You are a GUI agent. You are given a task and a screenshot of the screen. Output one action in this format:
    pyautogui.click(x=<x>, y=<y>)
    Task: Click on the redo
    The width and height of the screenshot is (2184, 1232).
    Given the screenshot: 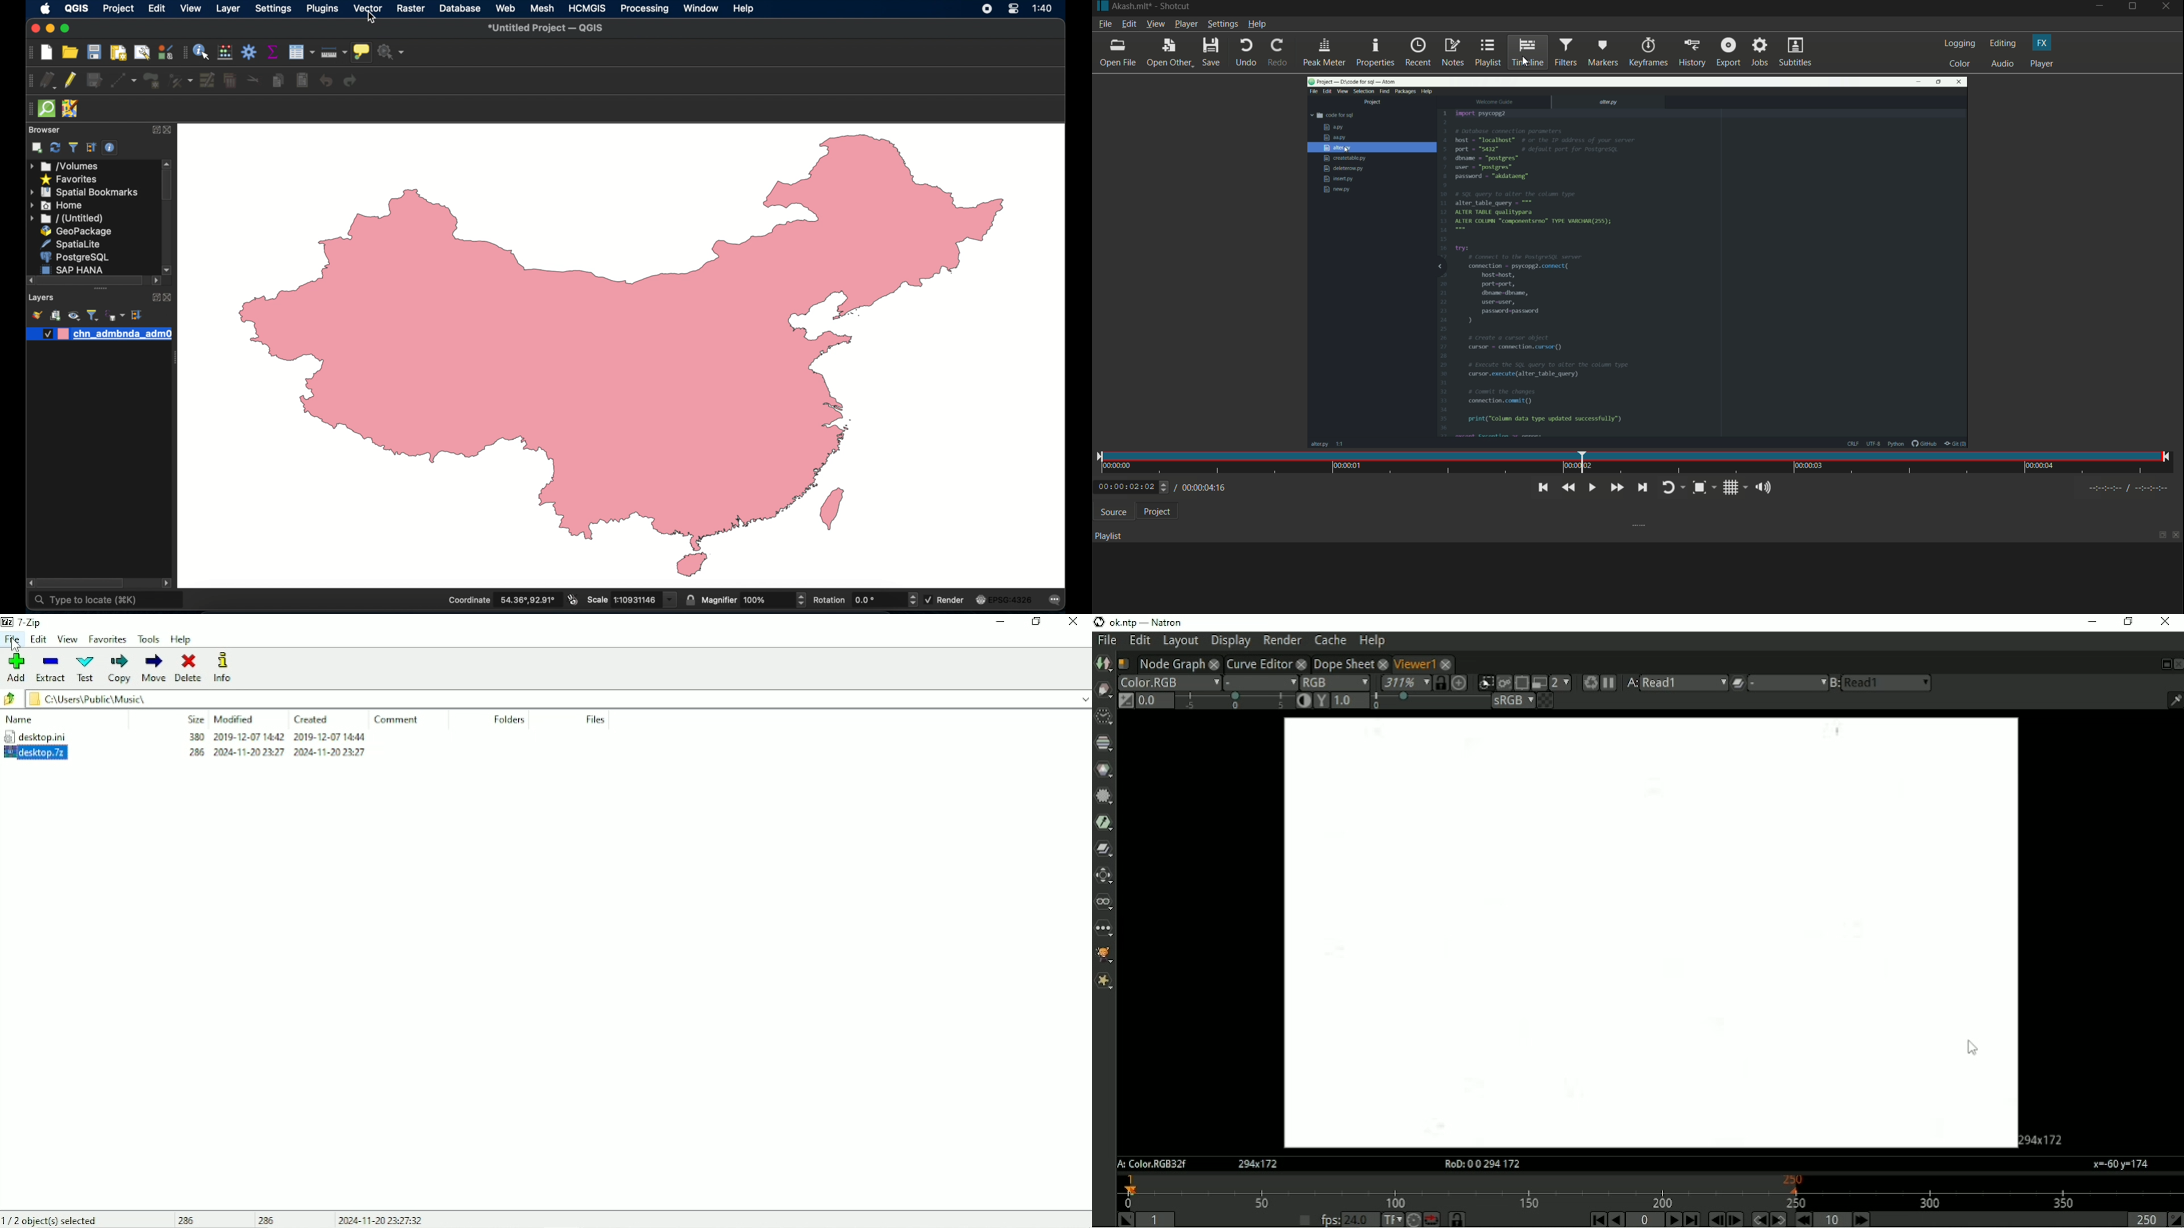 What is the action you would take?
    pyautogui.click(x=1275, y=52)
    